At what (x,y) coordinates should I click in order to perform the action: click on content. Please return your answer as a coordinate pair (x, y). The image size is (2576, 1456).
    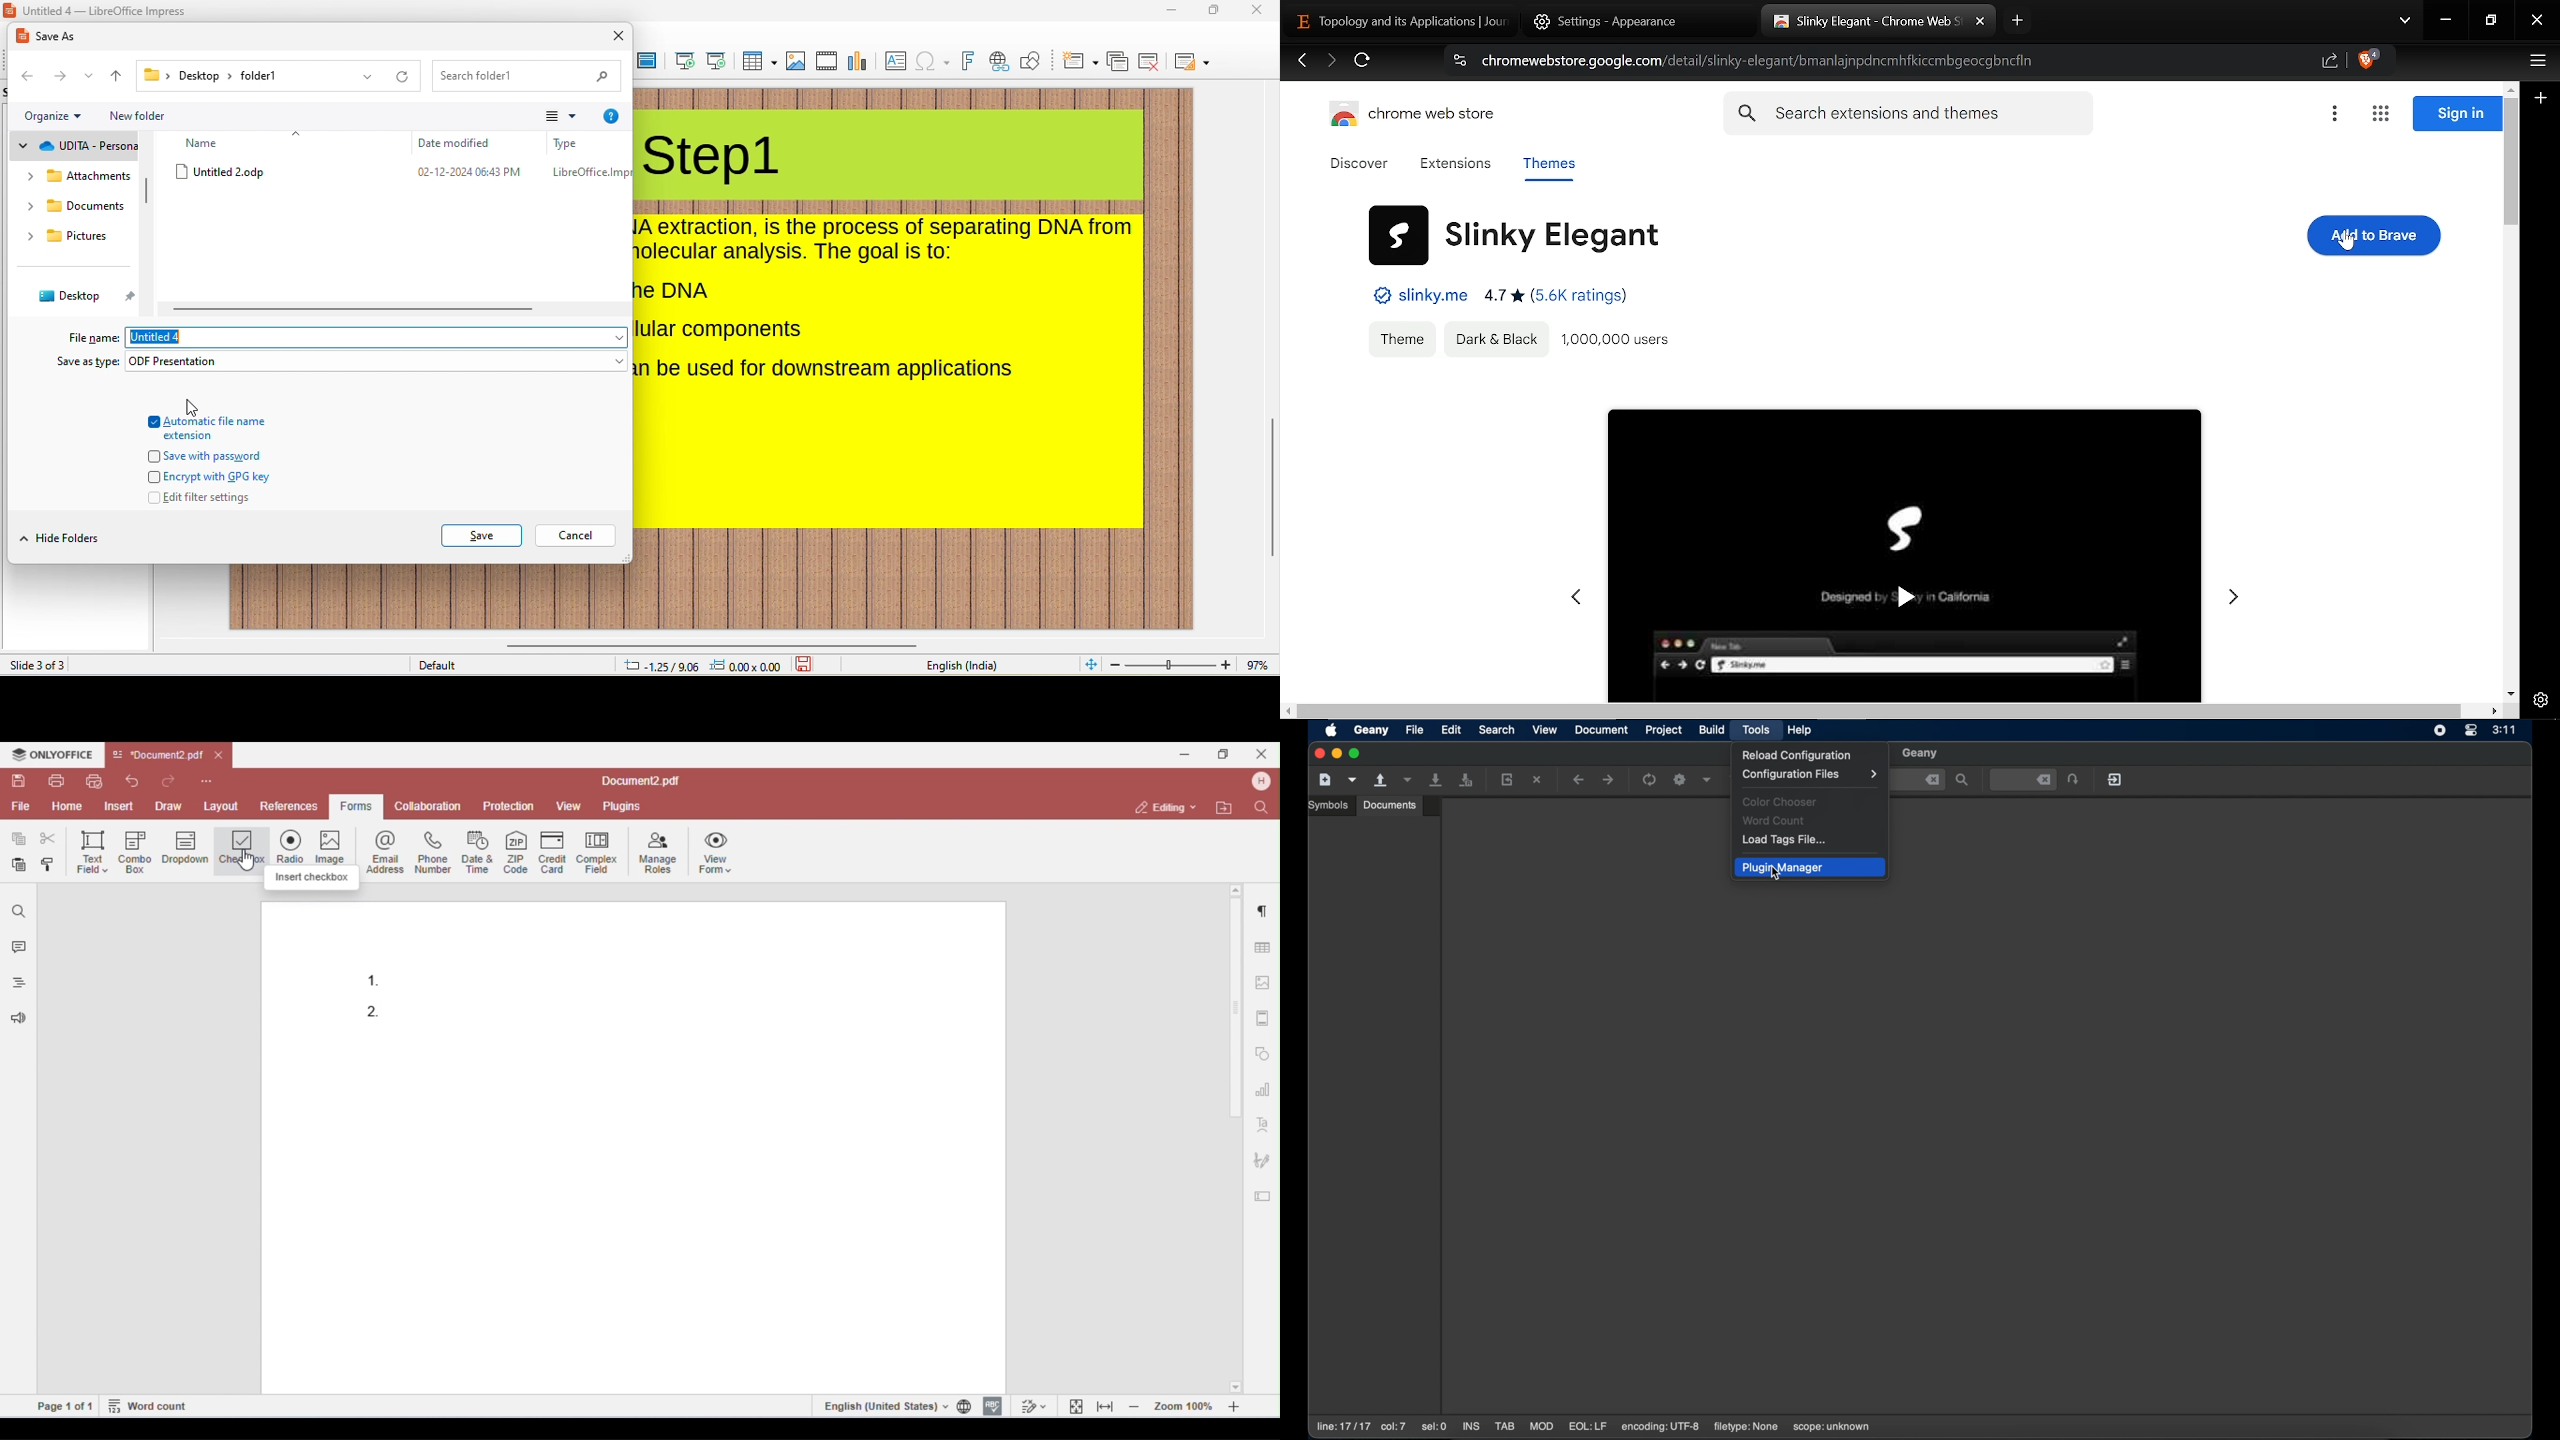
    Looking at the image, I should click on (886, 302).